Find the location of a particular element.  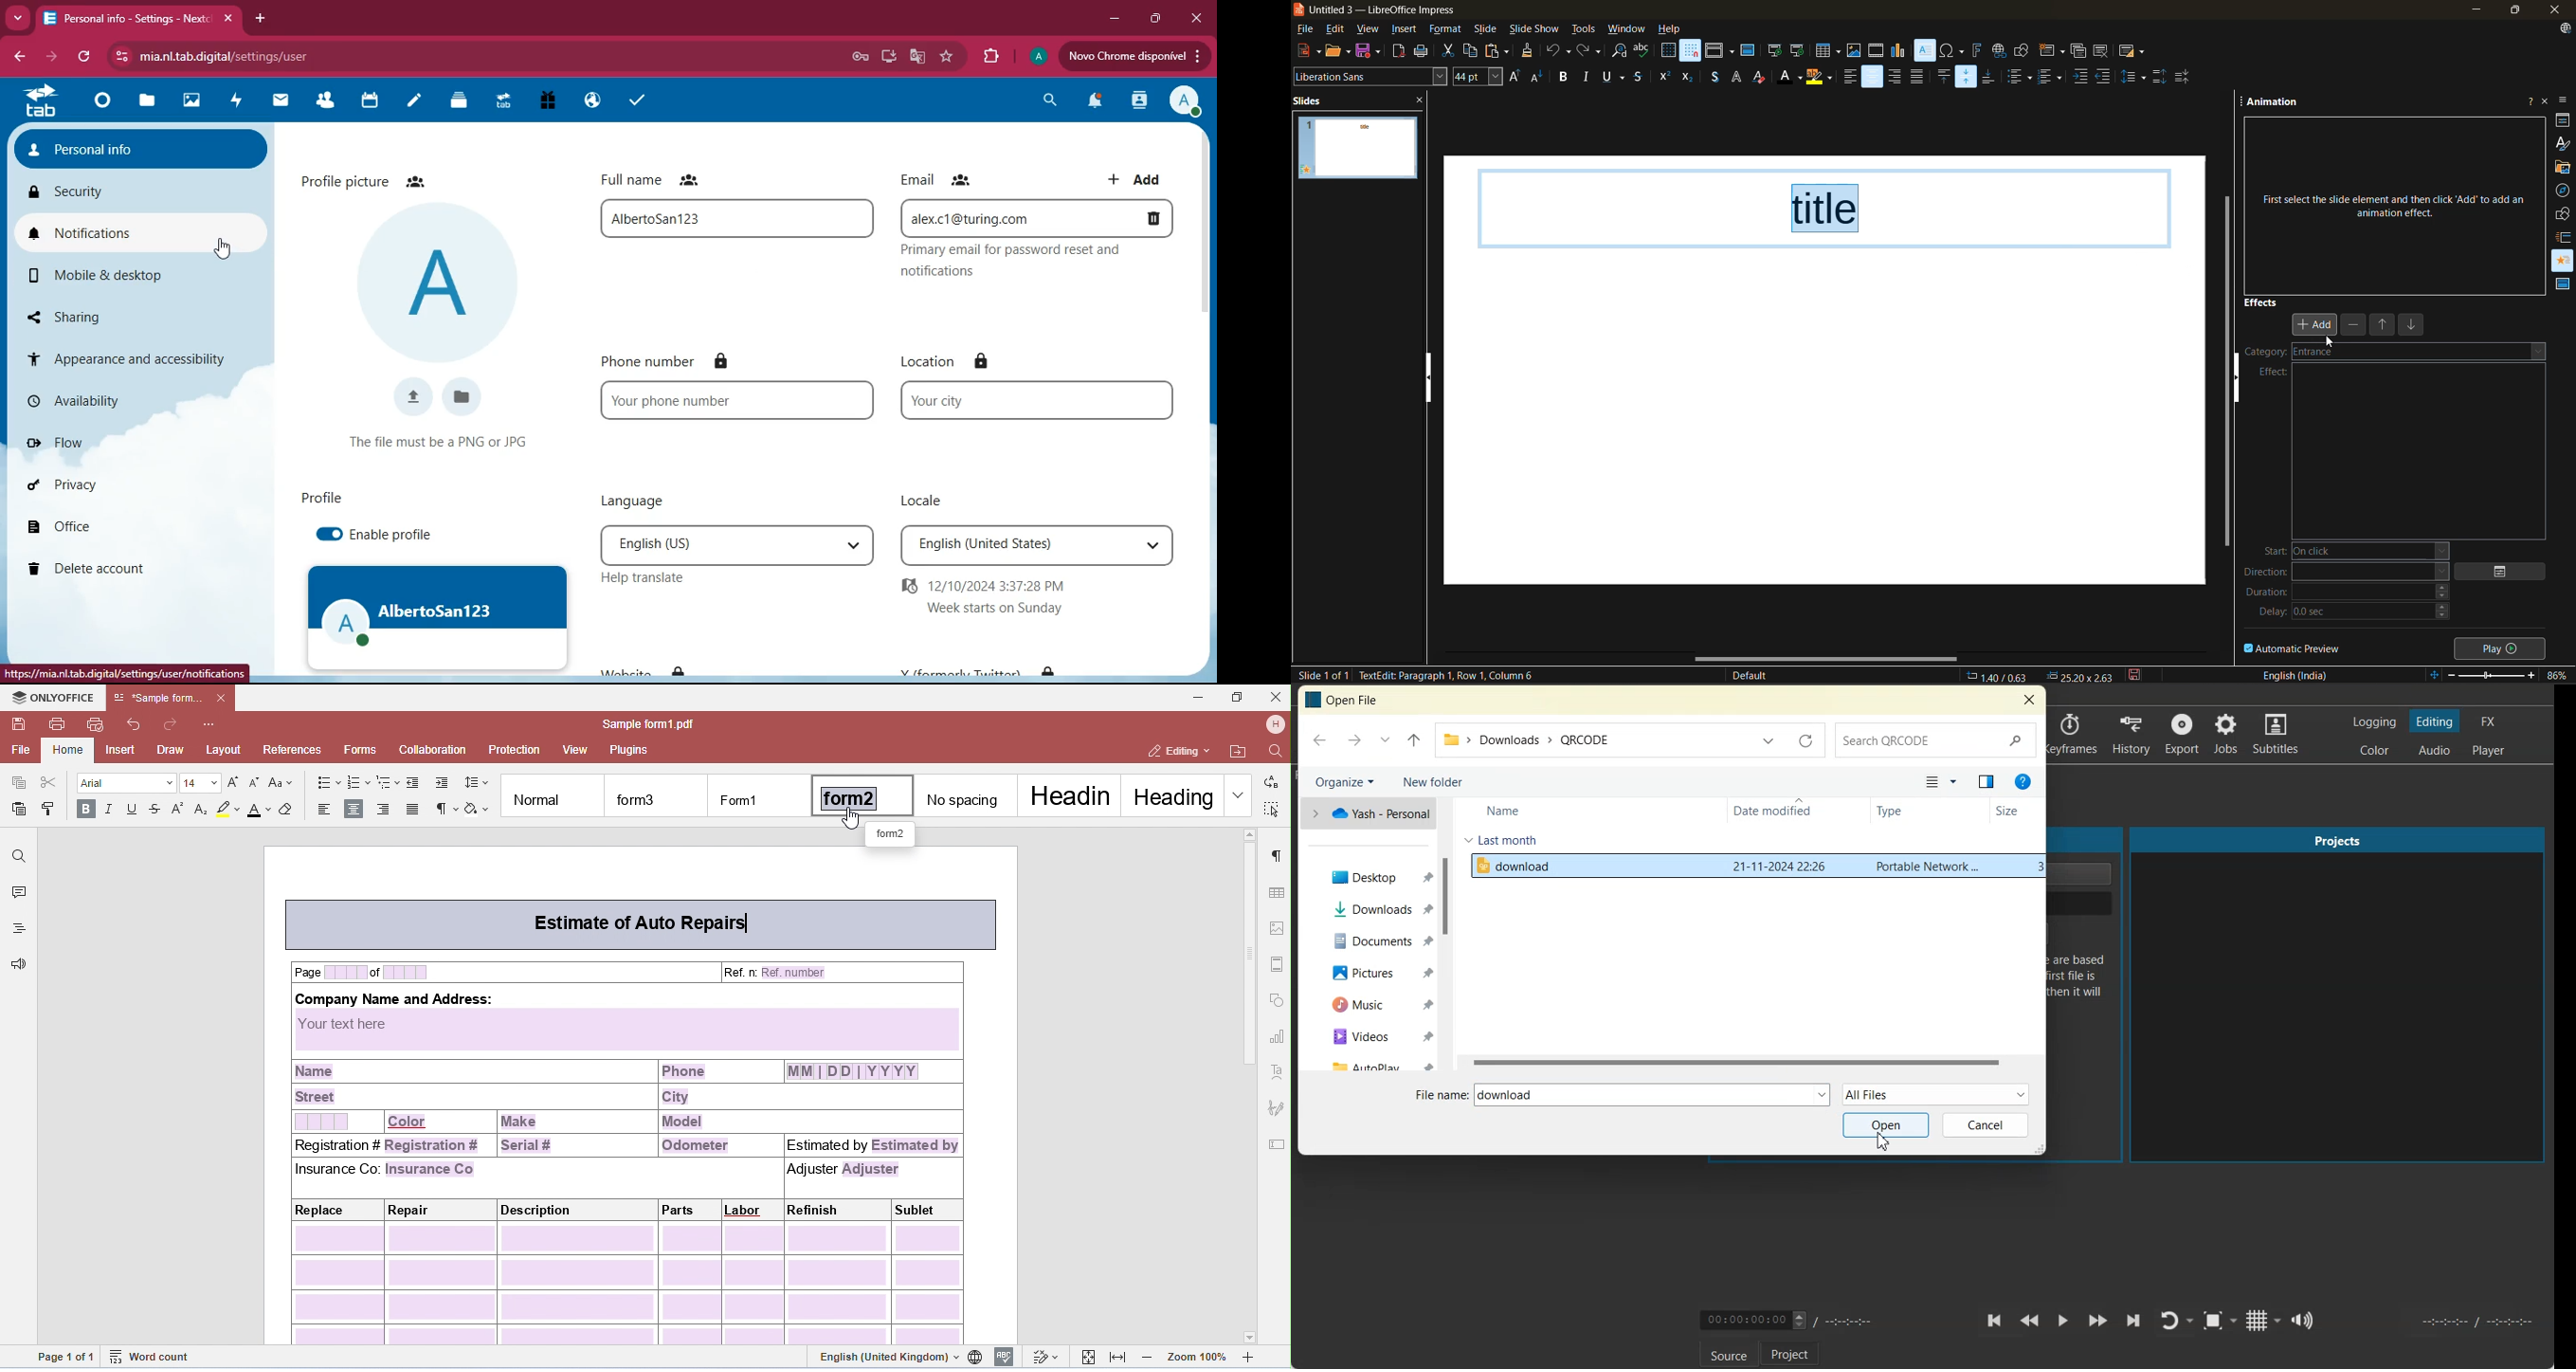

sharing is located at coordinates (125, 316).